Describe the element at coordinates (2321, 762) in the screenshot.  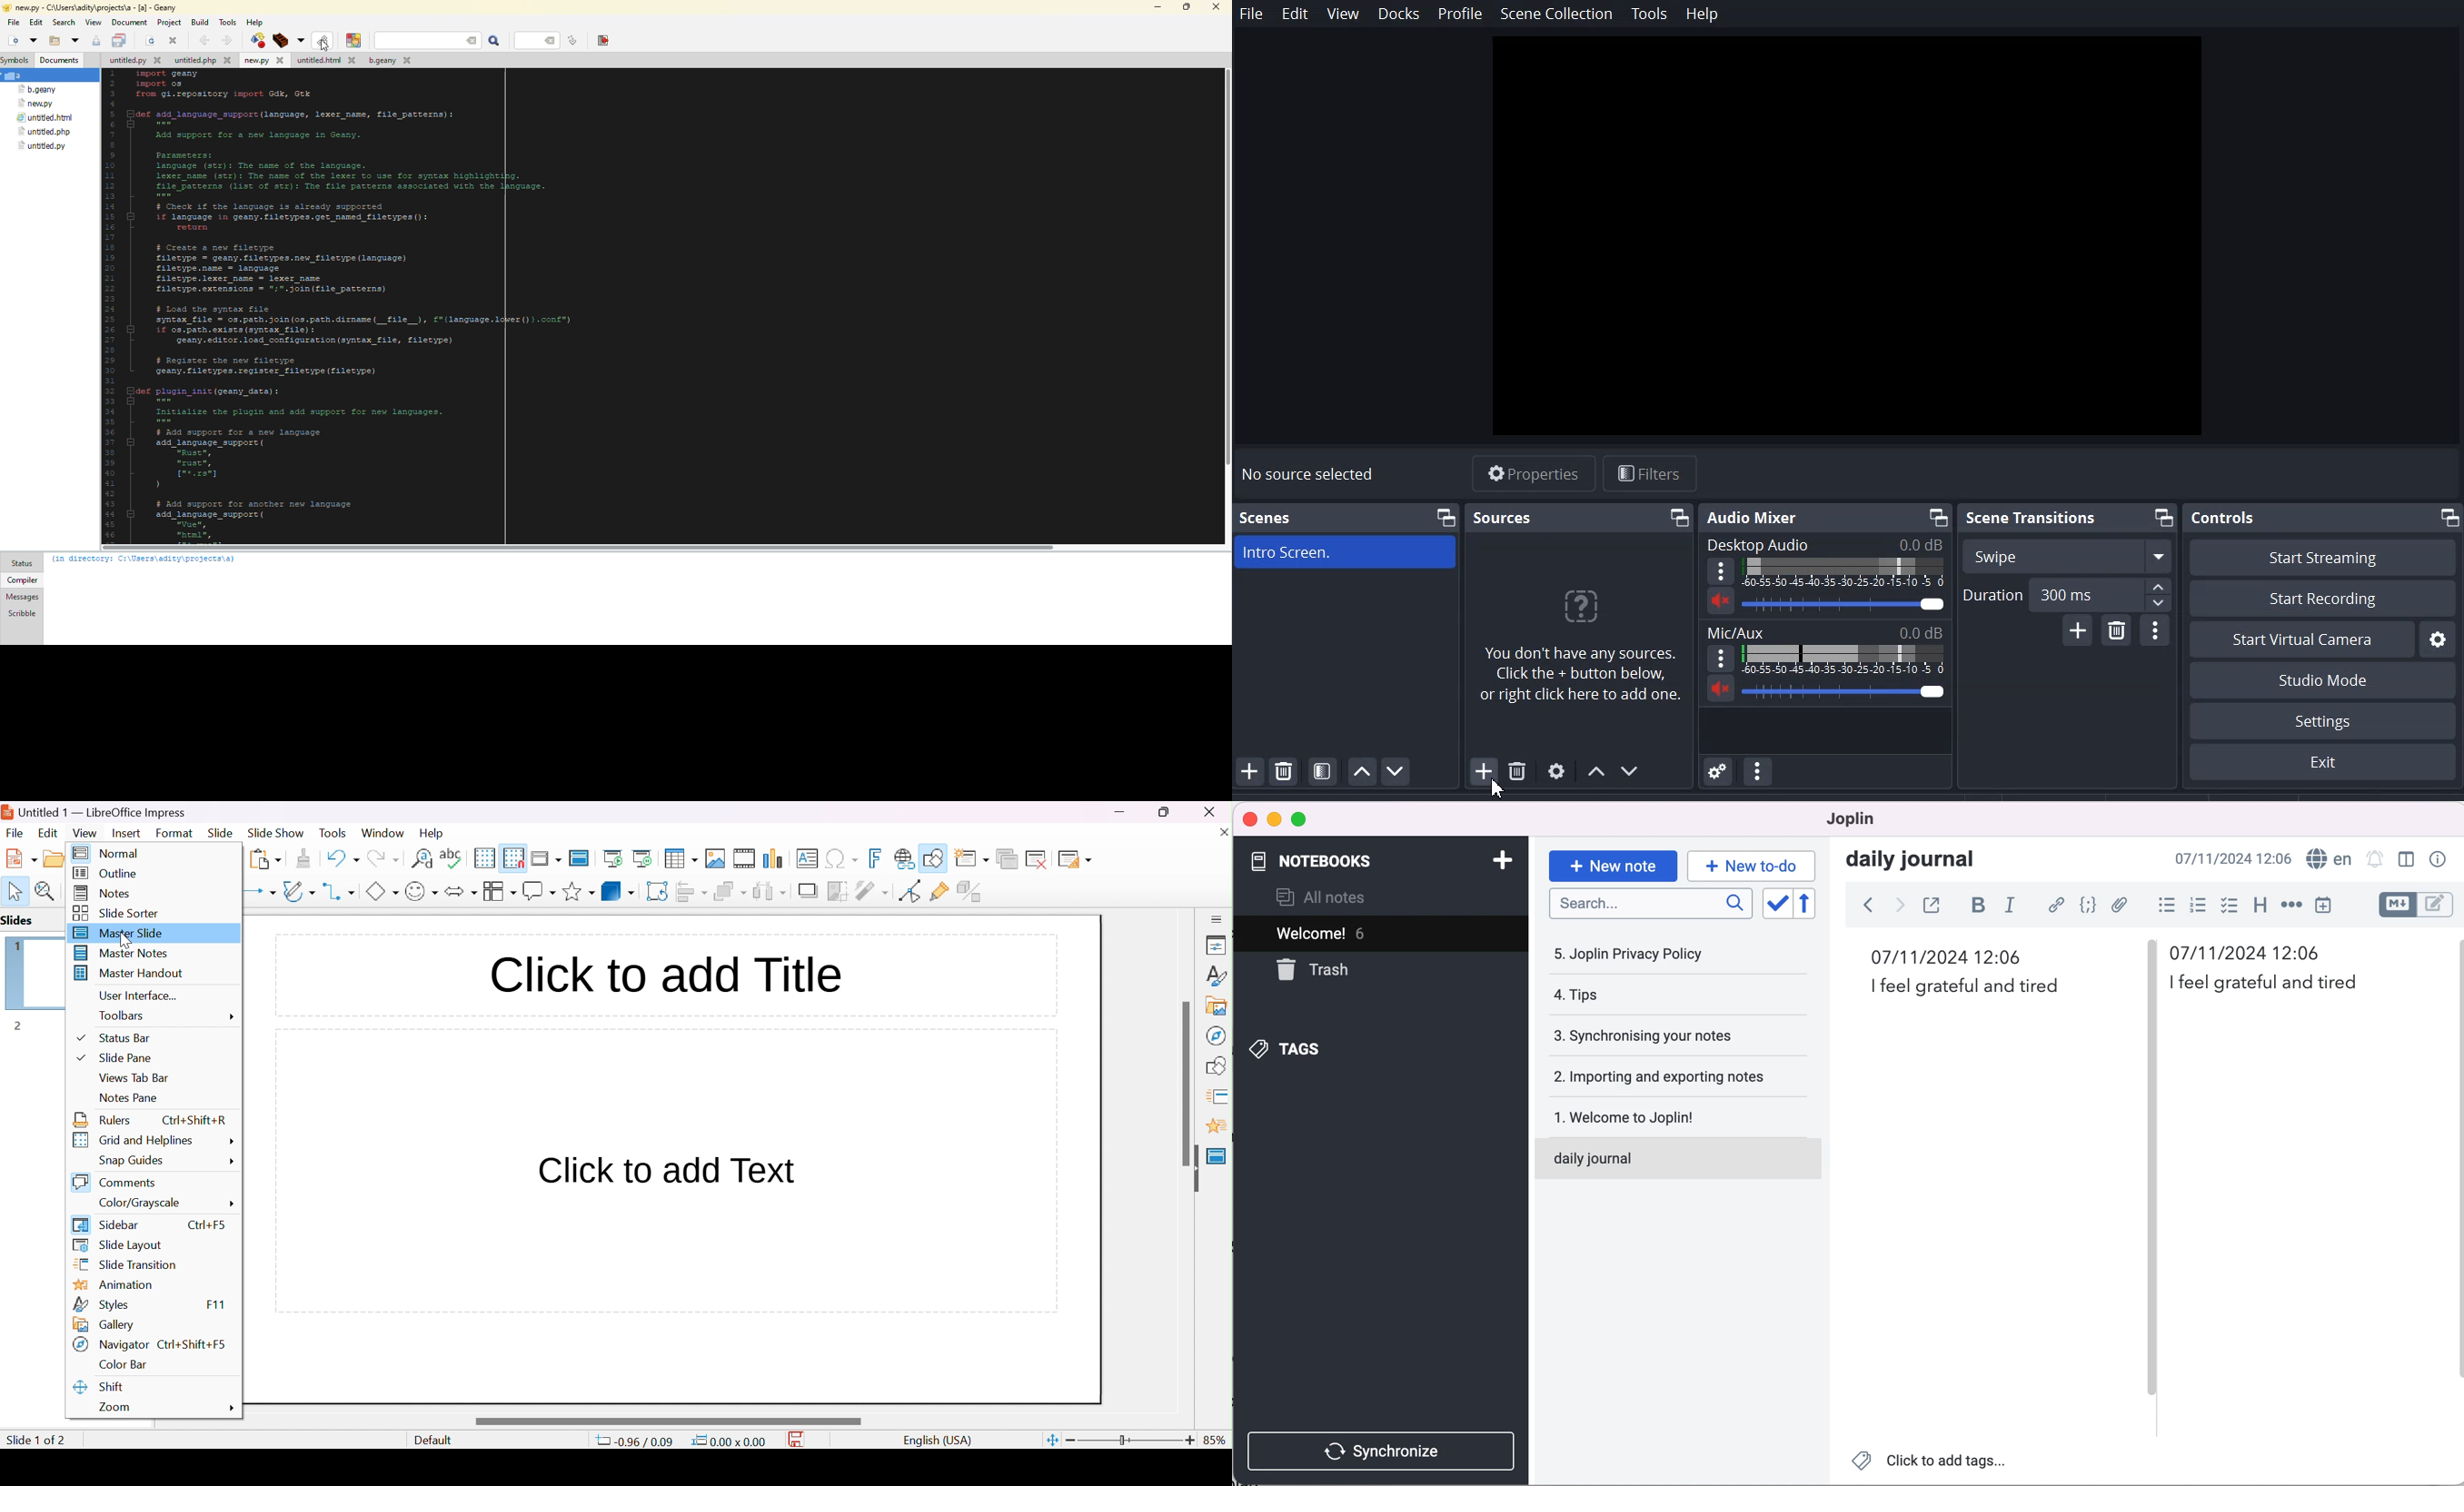
I see `Settings` at that location.